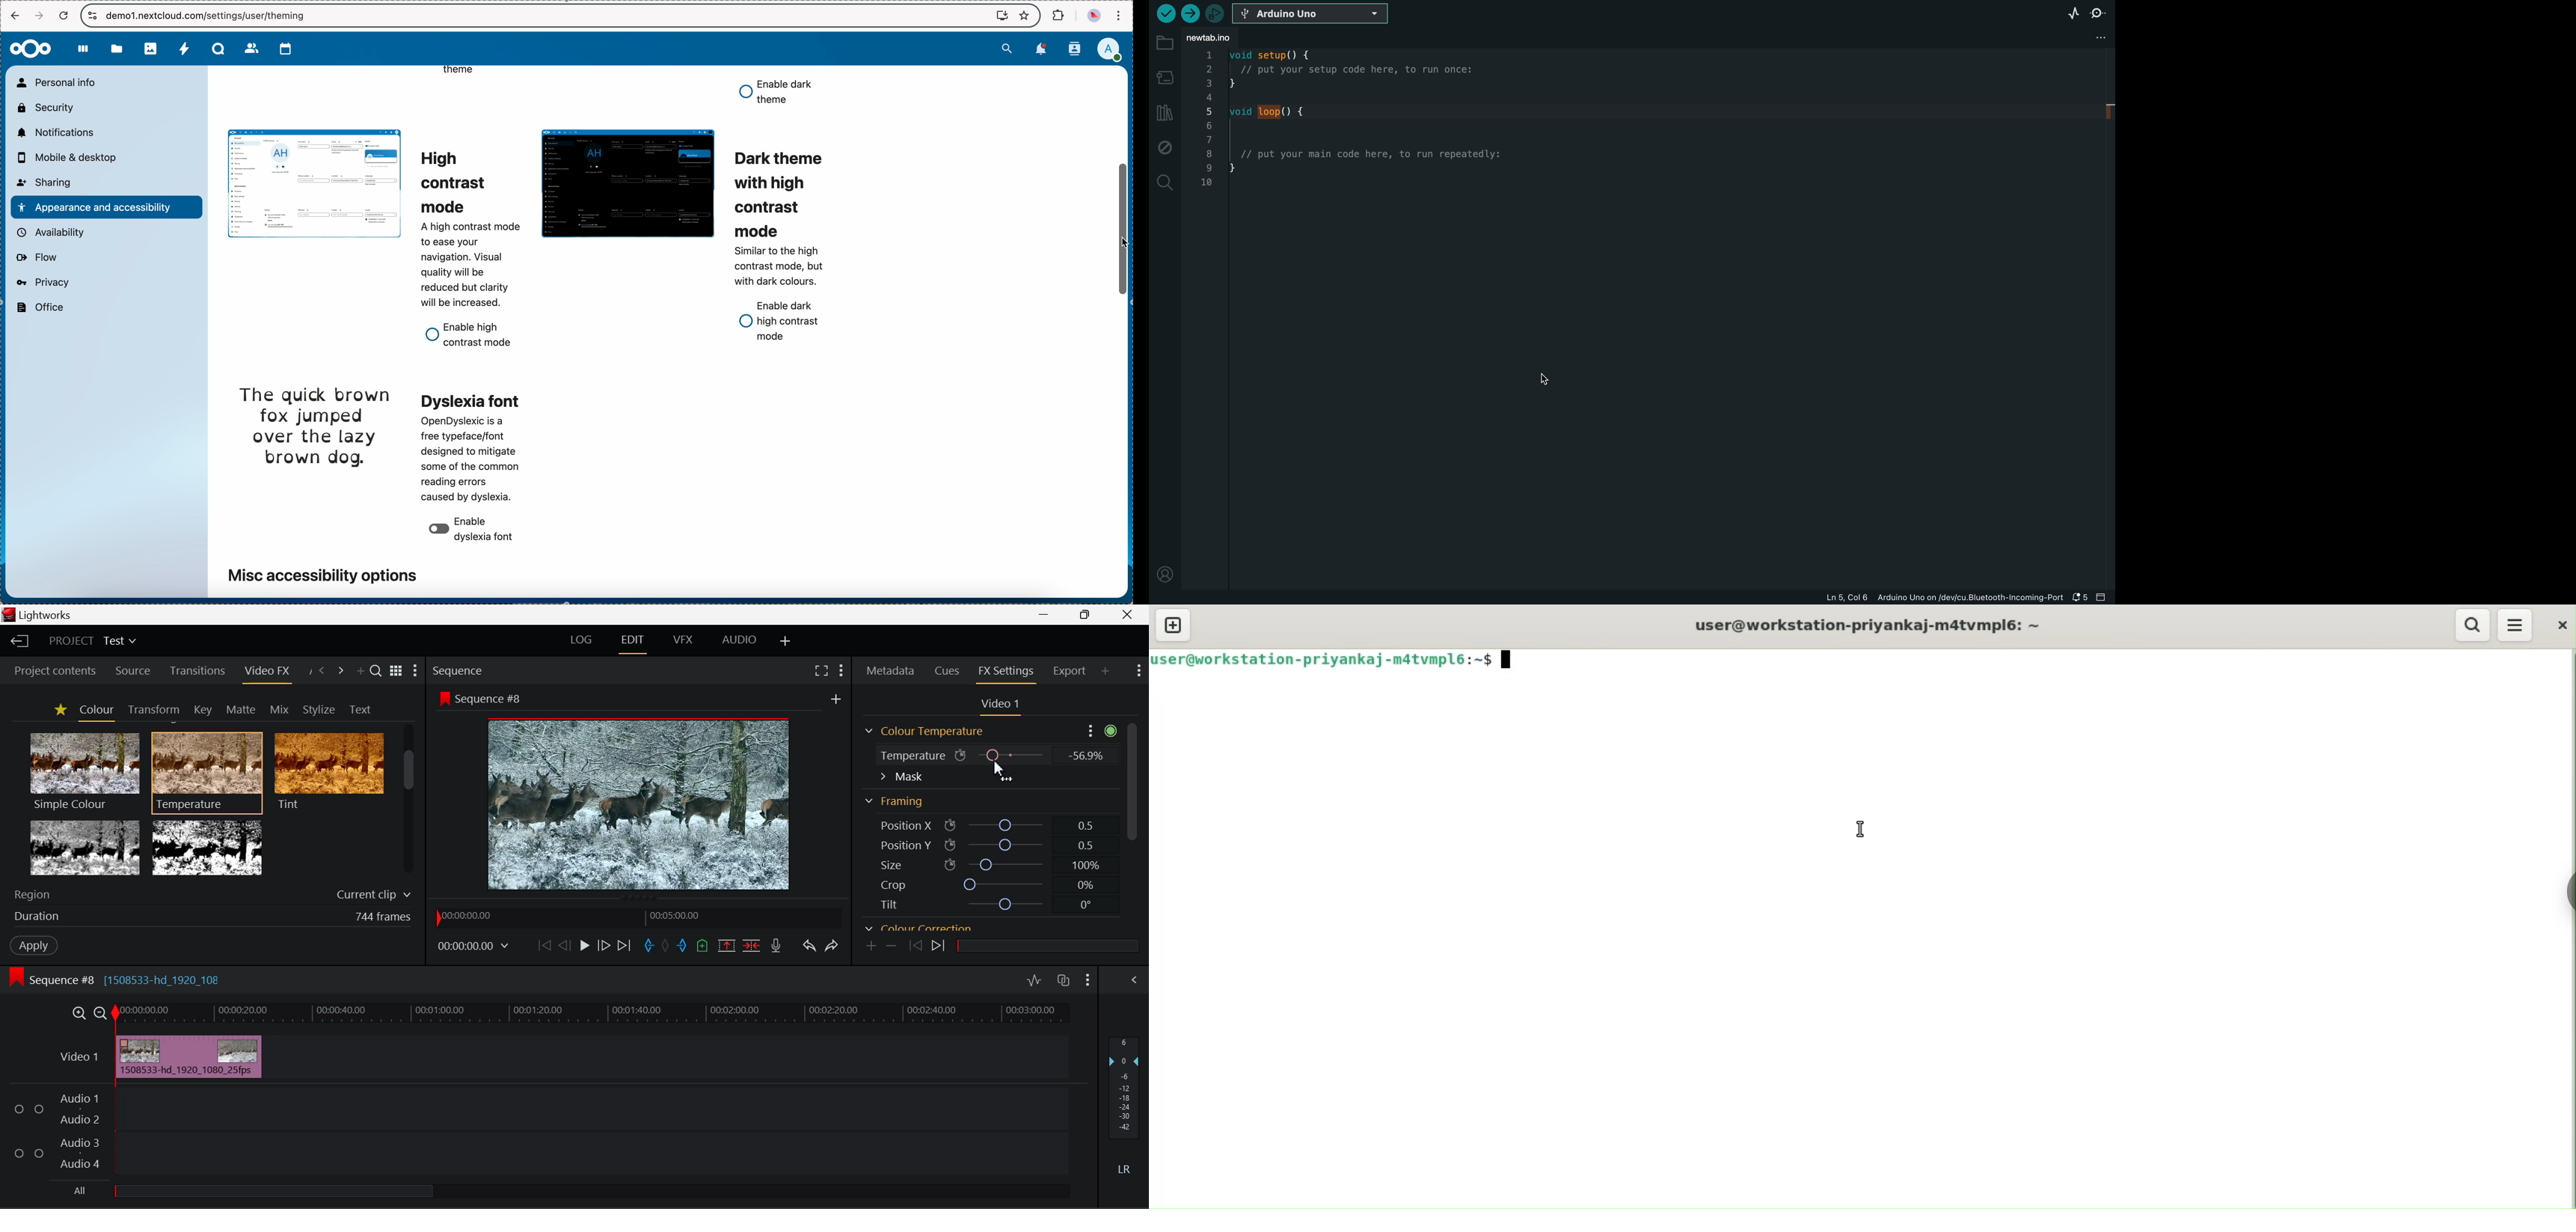  What do you see at coordinates (8, 615) in the screenshot?
I see `logo` at bounding box center [8, 615].